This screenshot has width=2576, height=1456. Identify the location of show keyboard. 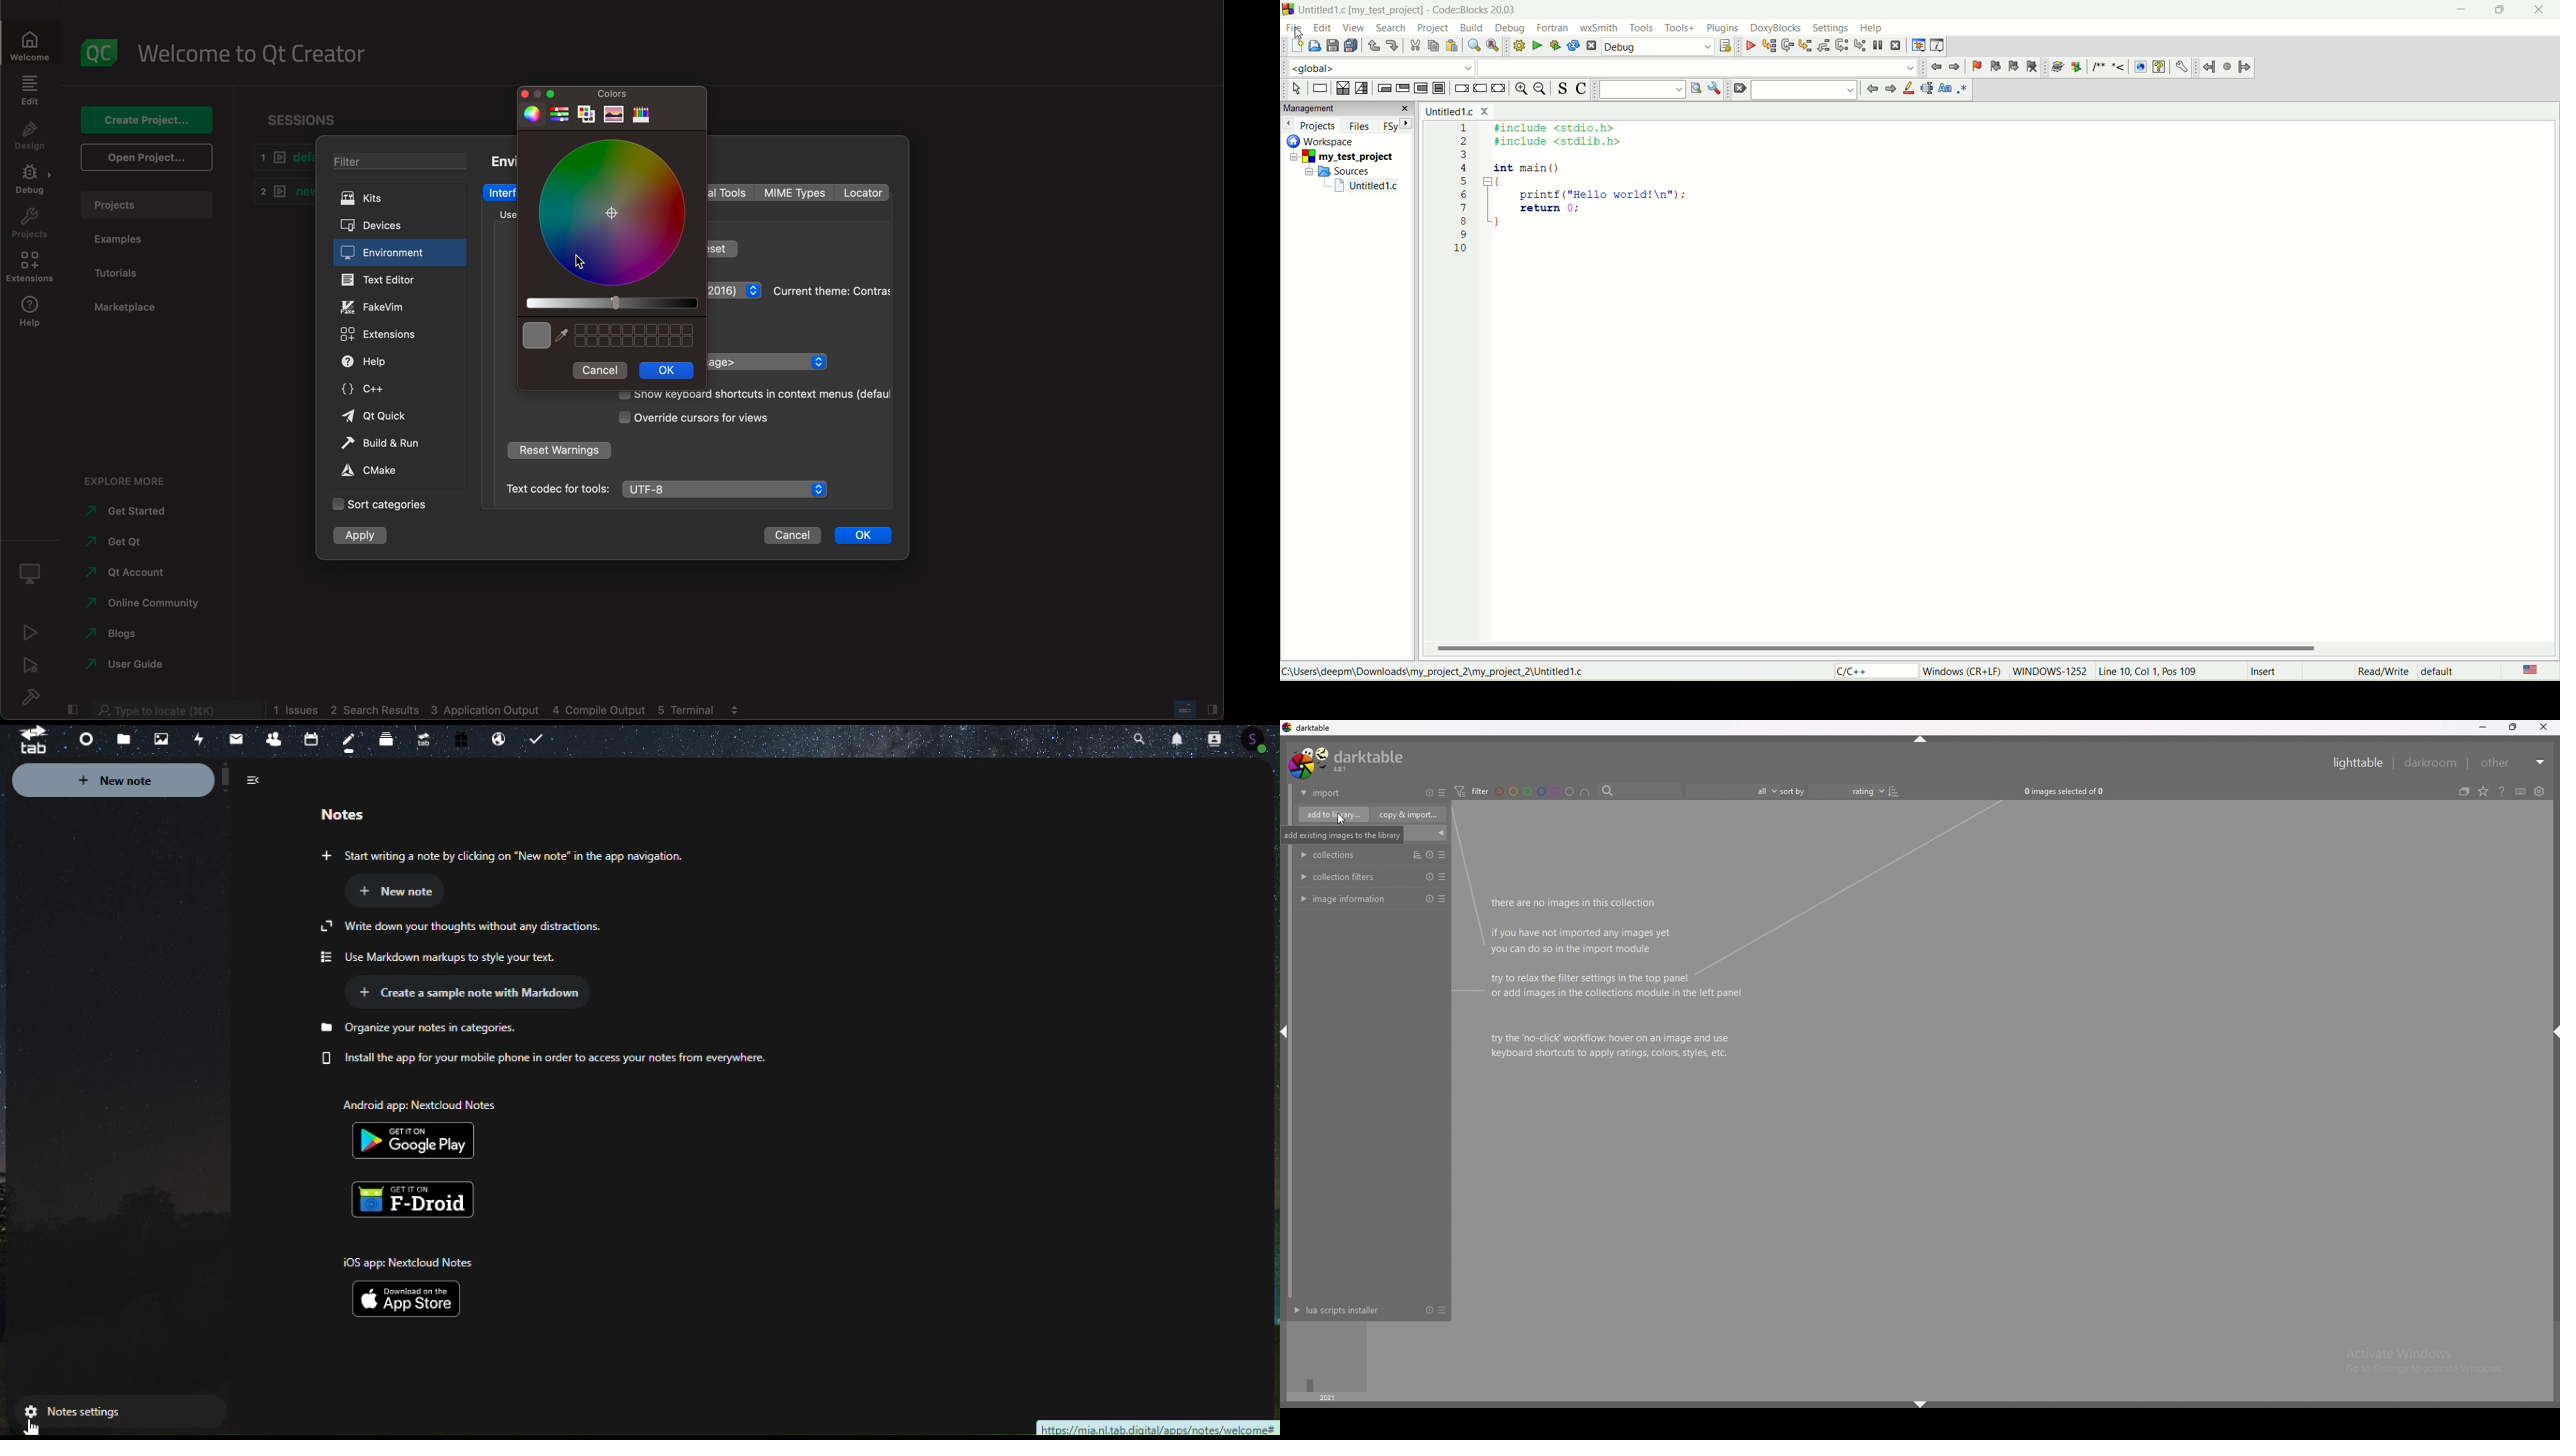
(749, 394).